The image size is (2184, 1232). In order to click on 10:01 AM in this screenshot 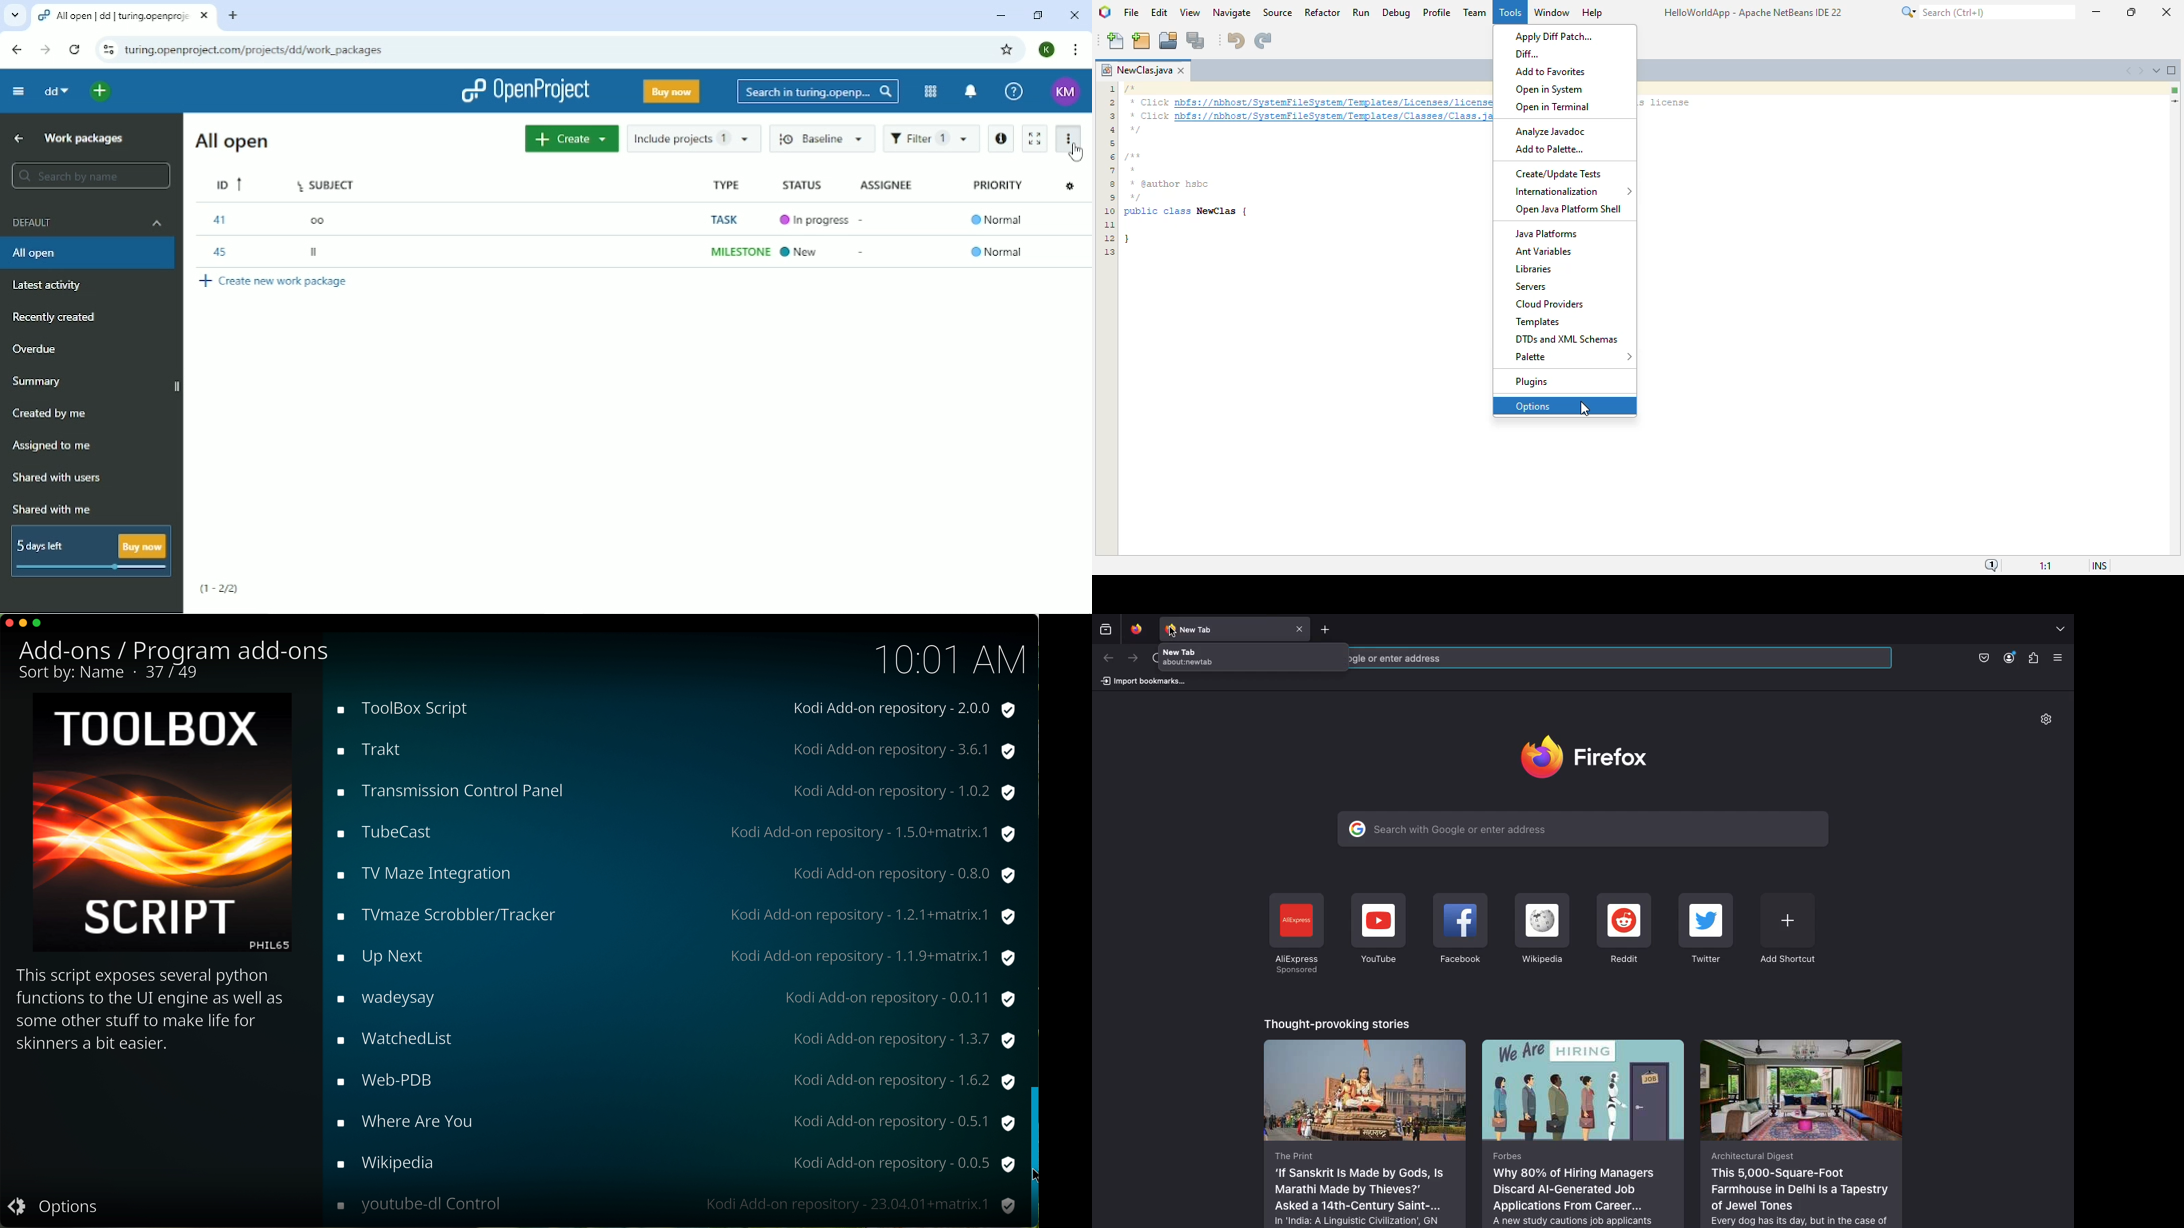, I will do `click(950, 657)`.